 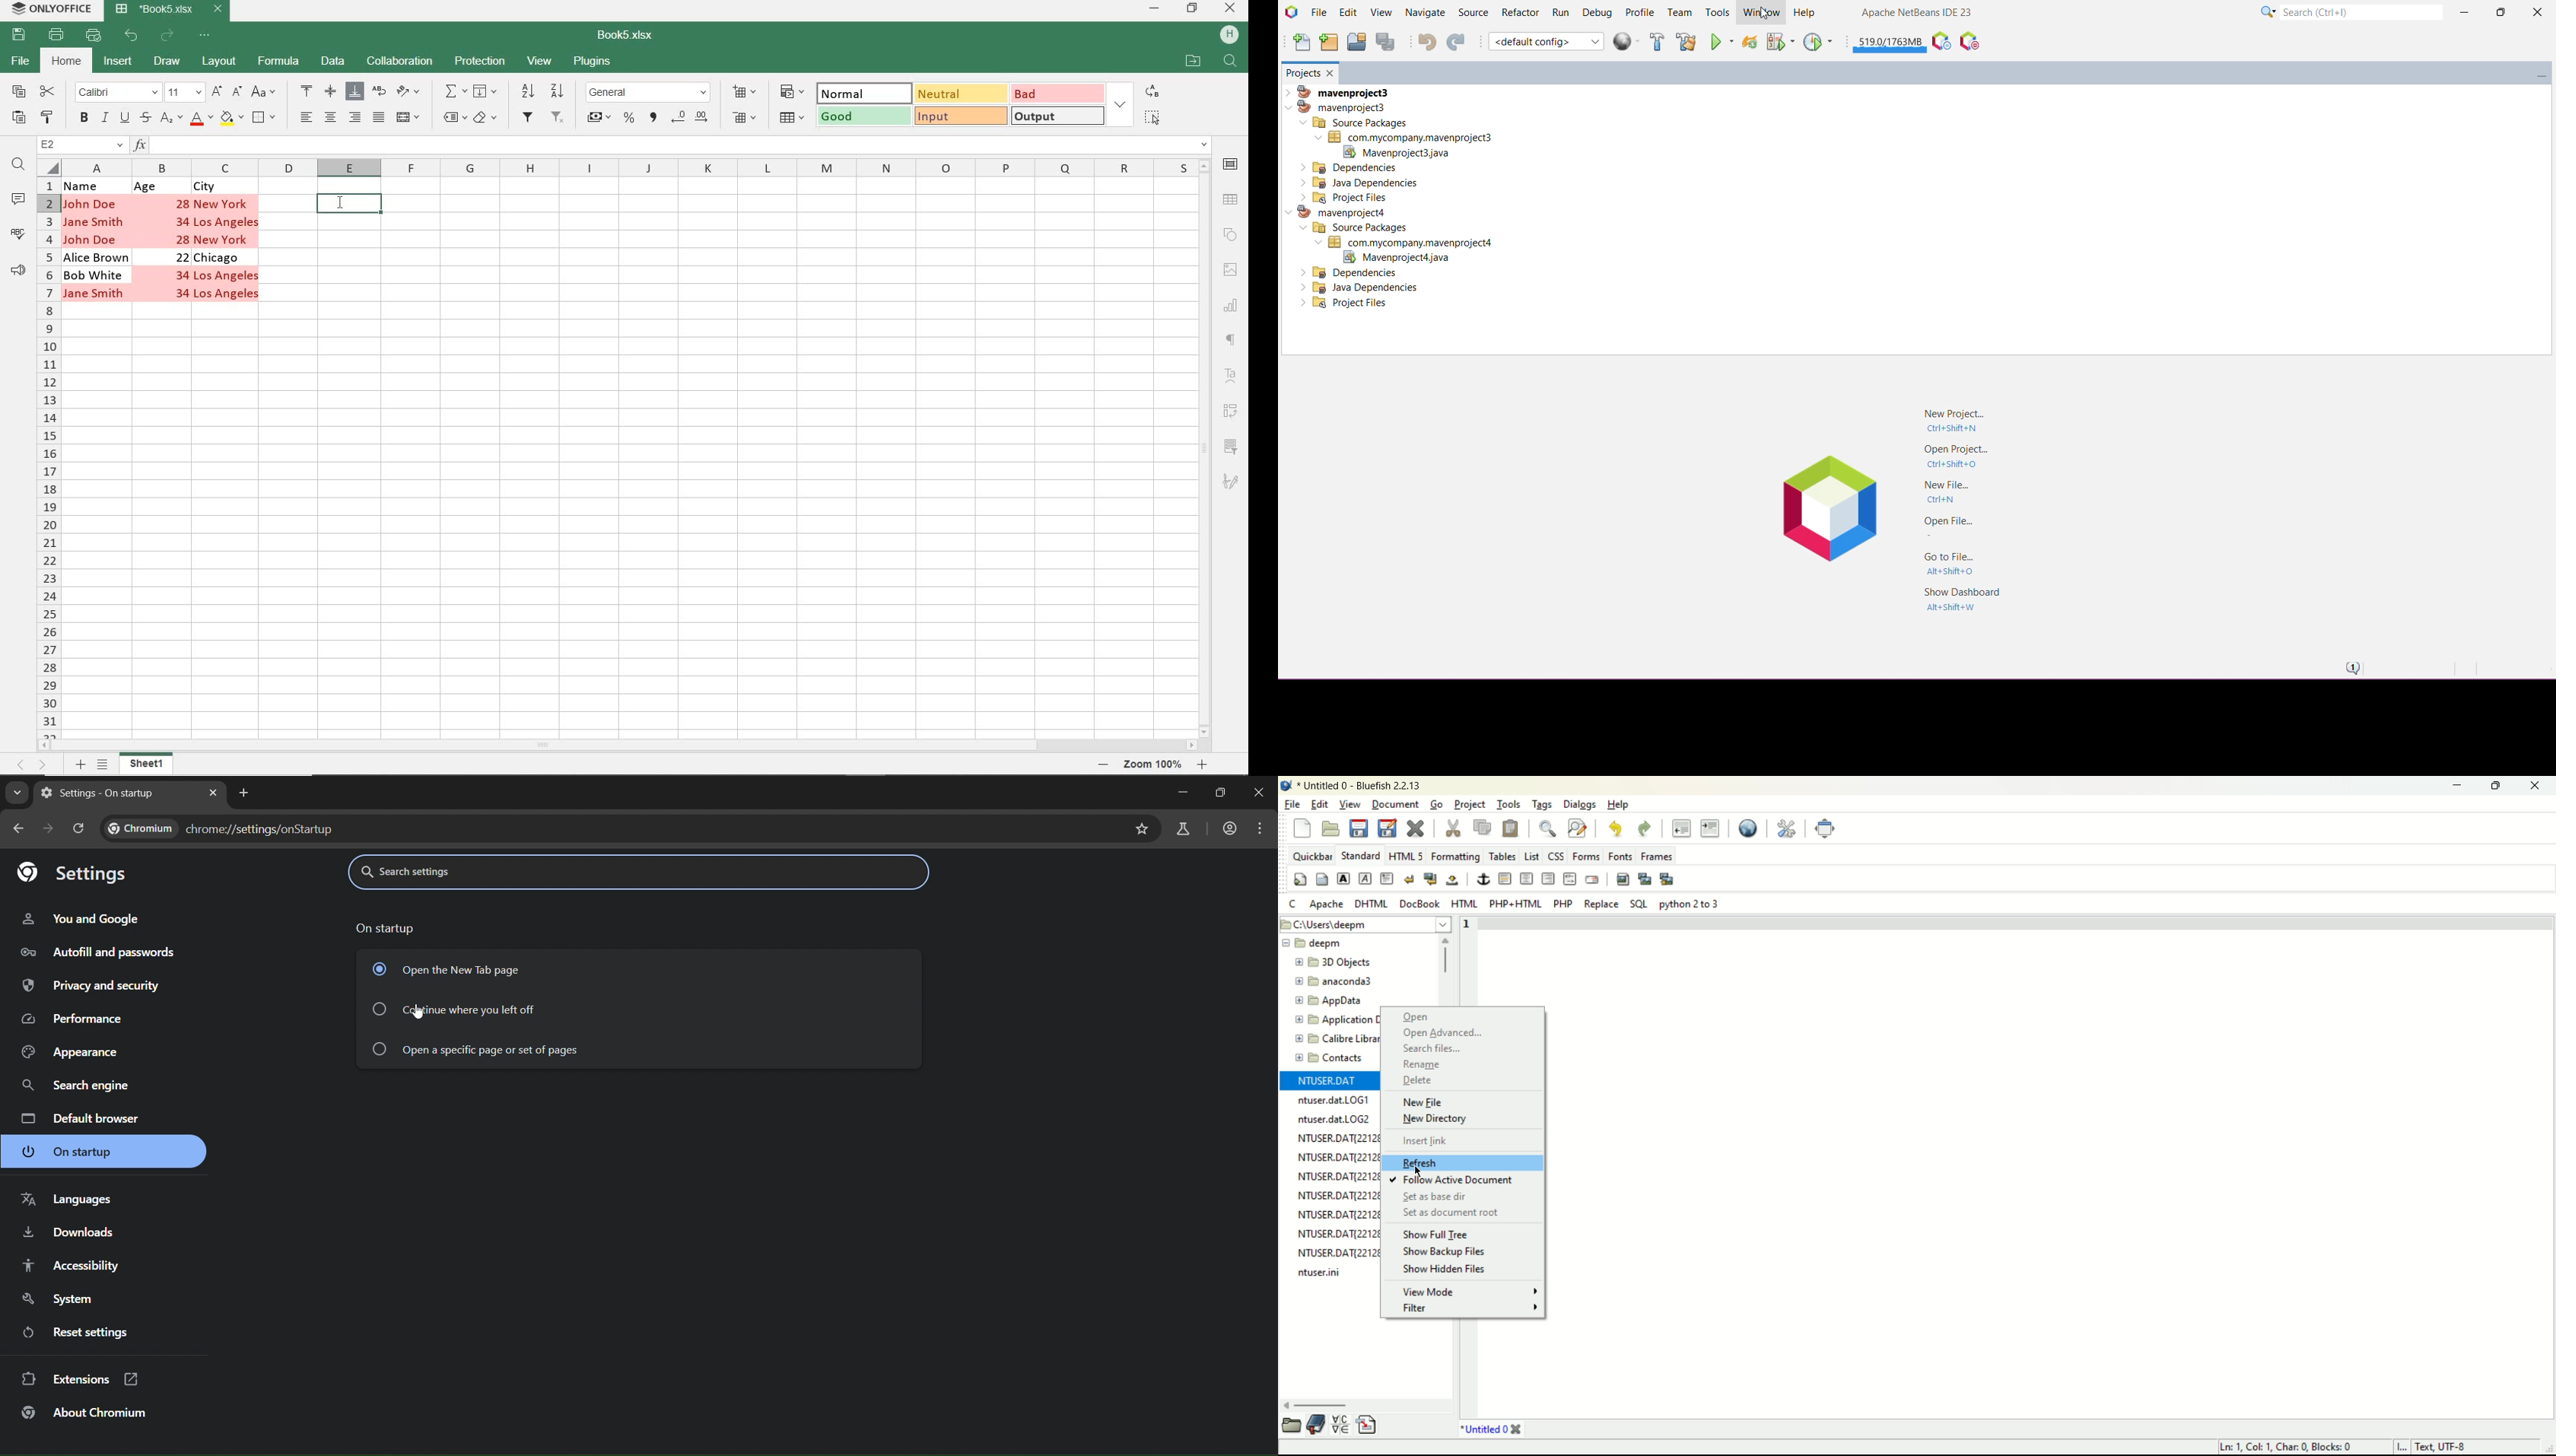 What do you see at coordinates (560, 119) in the screenshot?
I see `REMOVE FILTERS` at bounding box center [560, 119].